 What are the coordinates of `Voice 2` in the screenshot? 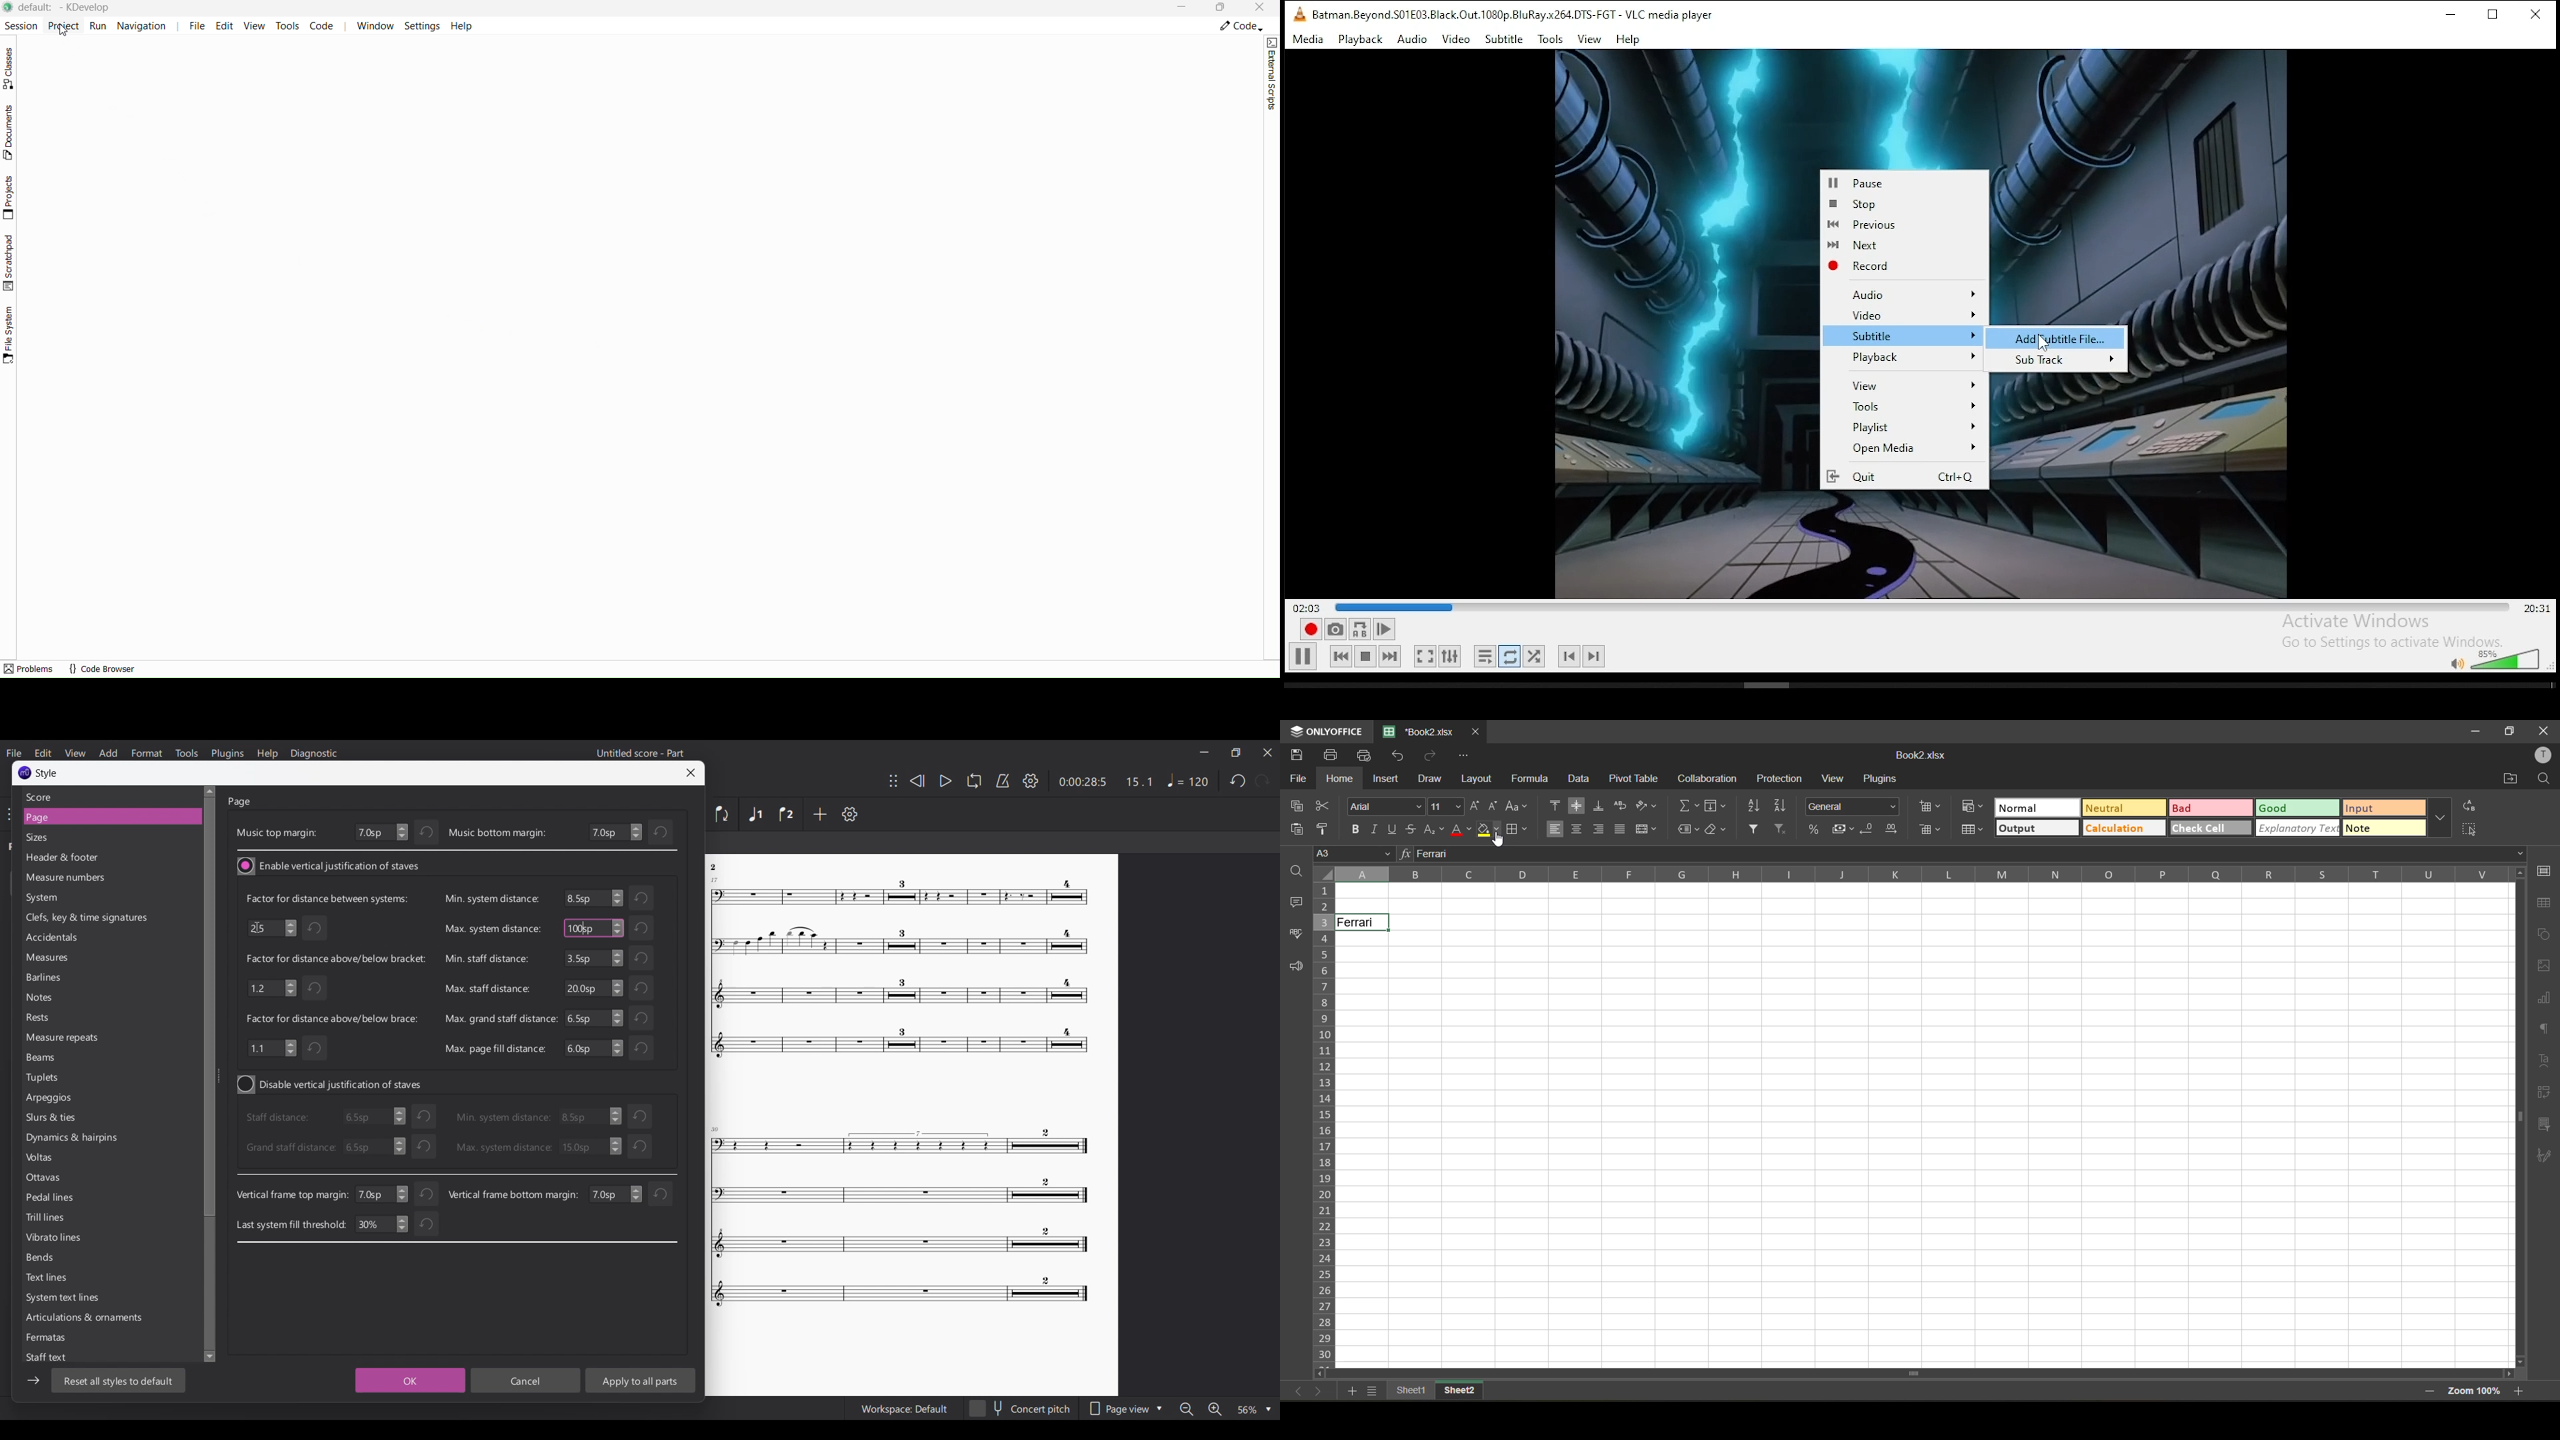 It's located at (787, 814).